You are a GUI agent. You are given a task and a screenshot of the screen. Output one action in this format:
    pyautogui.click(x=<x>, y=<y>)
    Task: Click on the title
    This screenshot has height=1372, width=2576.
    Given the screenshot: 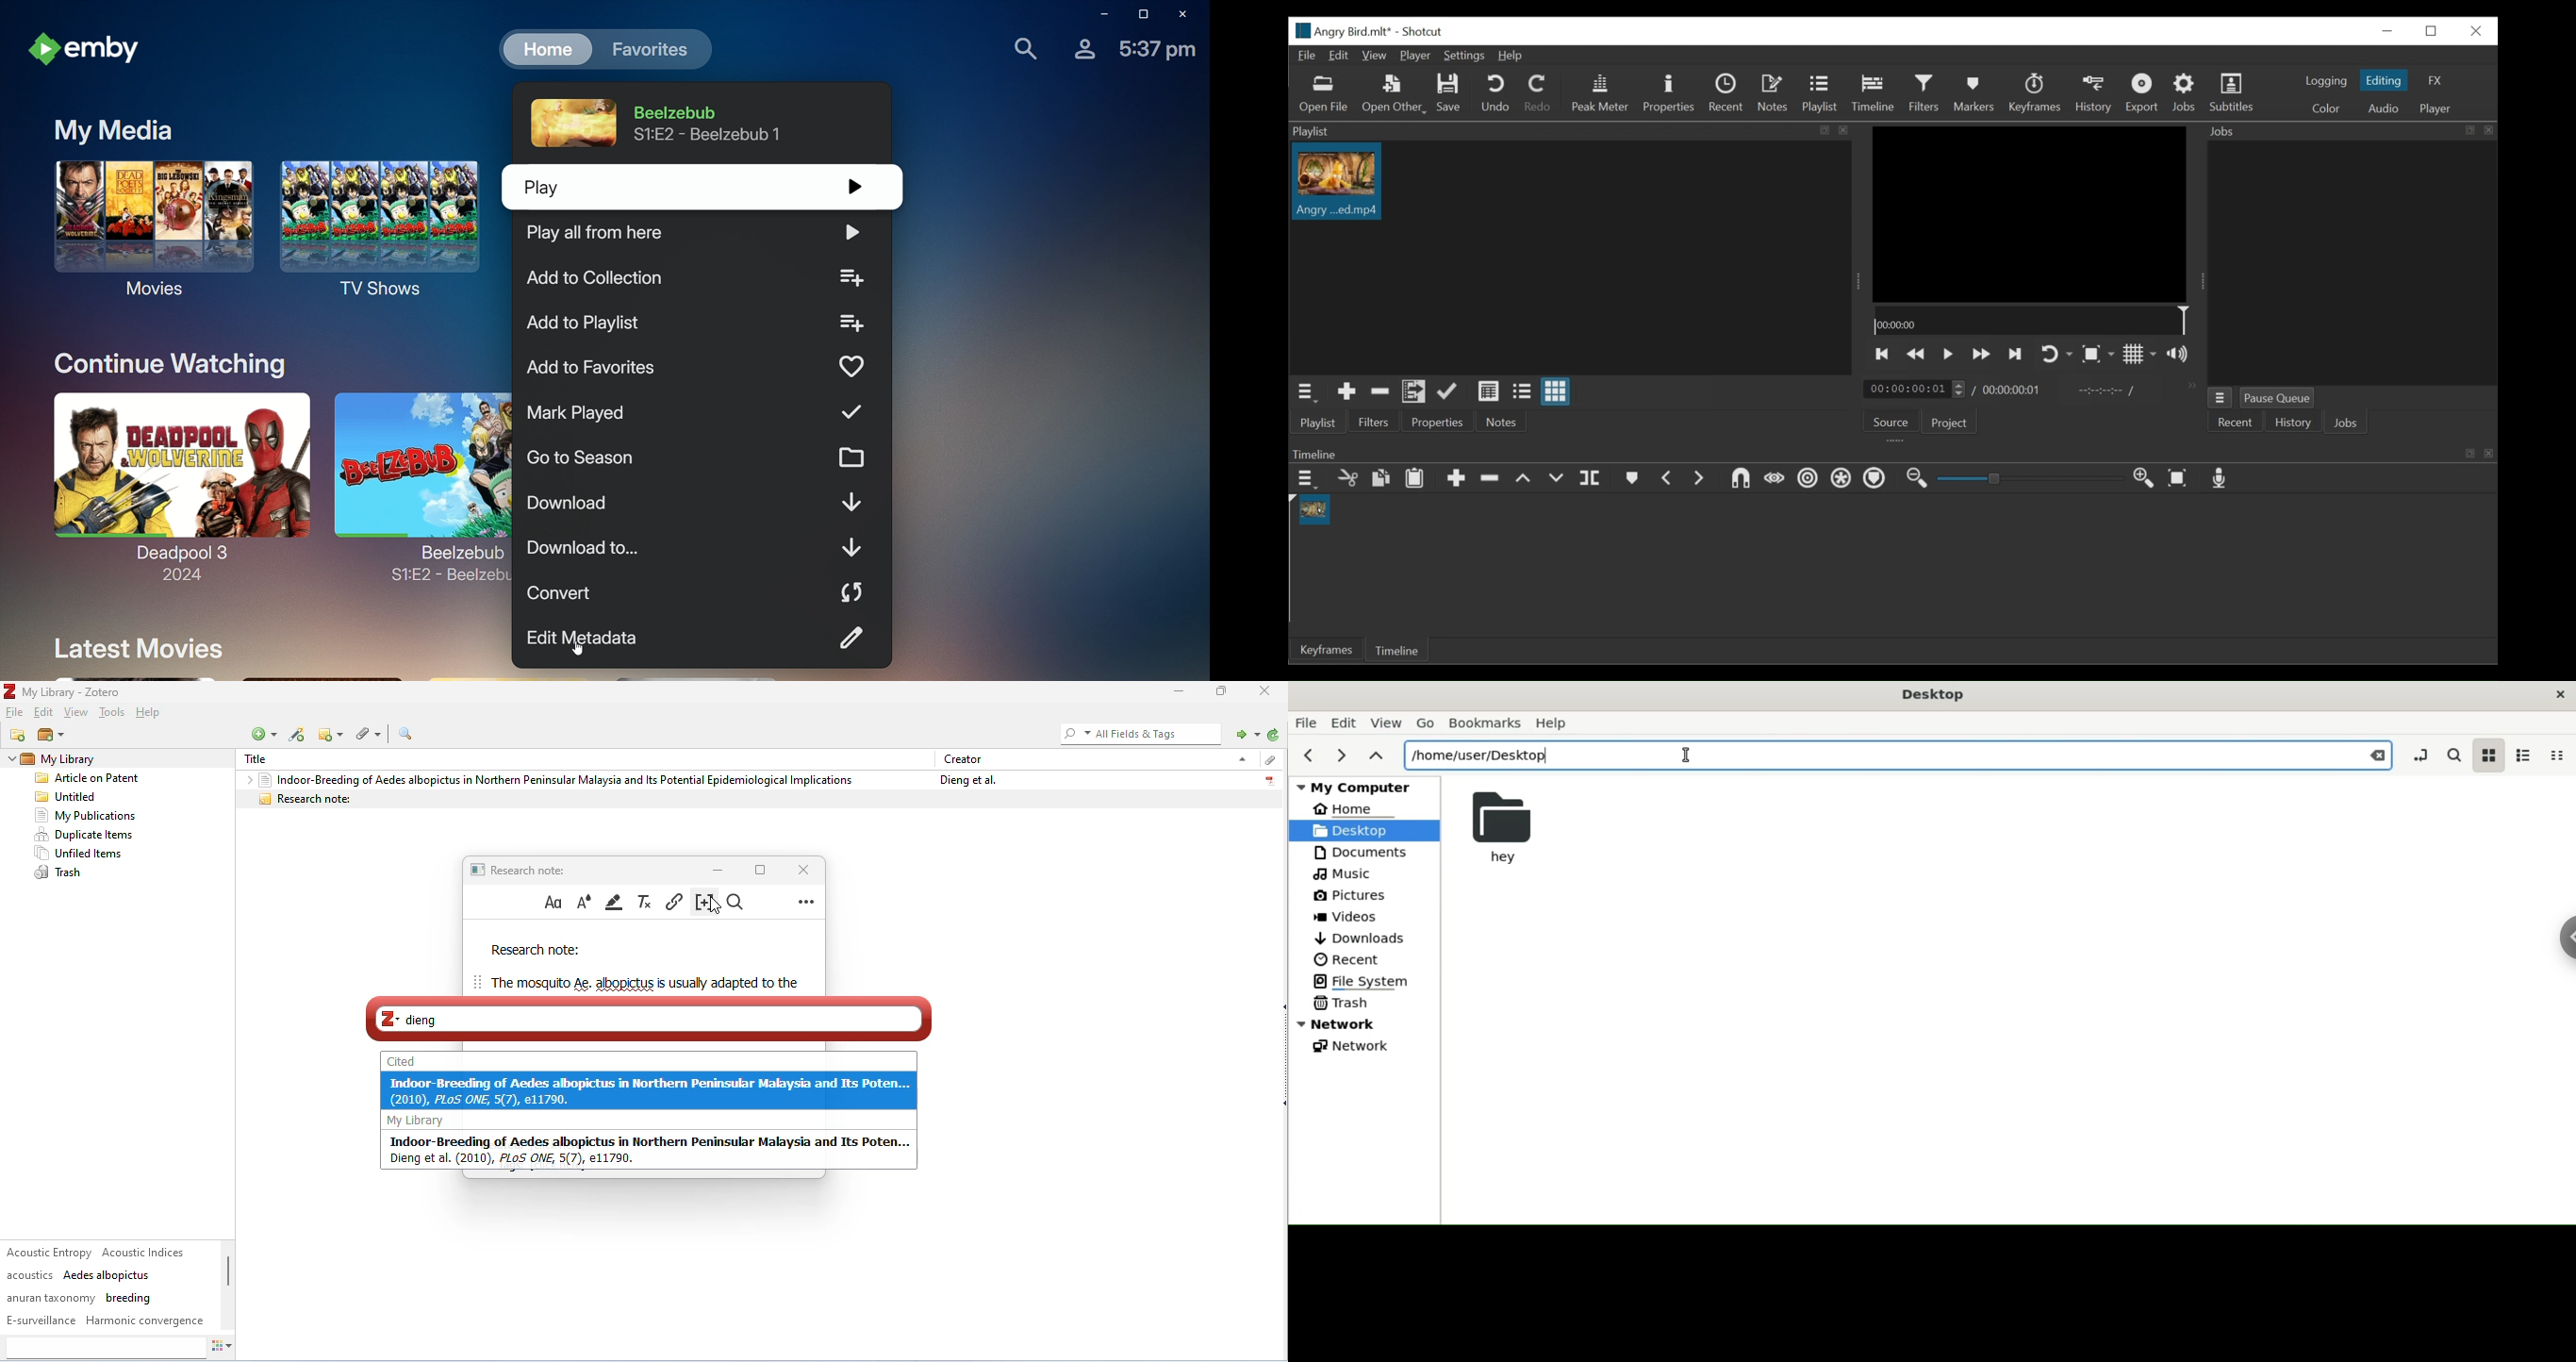 What is the action you would take?
    pyautogui.click(x=64, y=691)
    